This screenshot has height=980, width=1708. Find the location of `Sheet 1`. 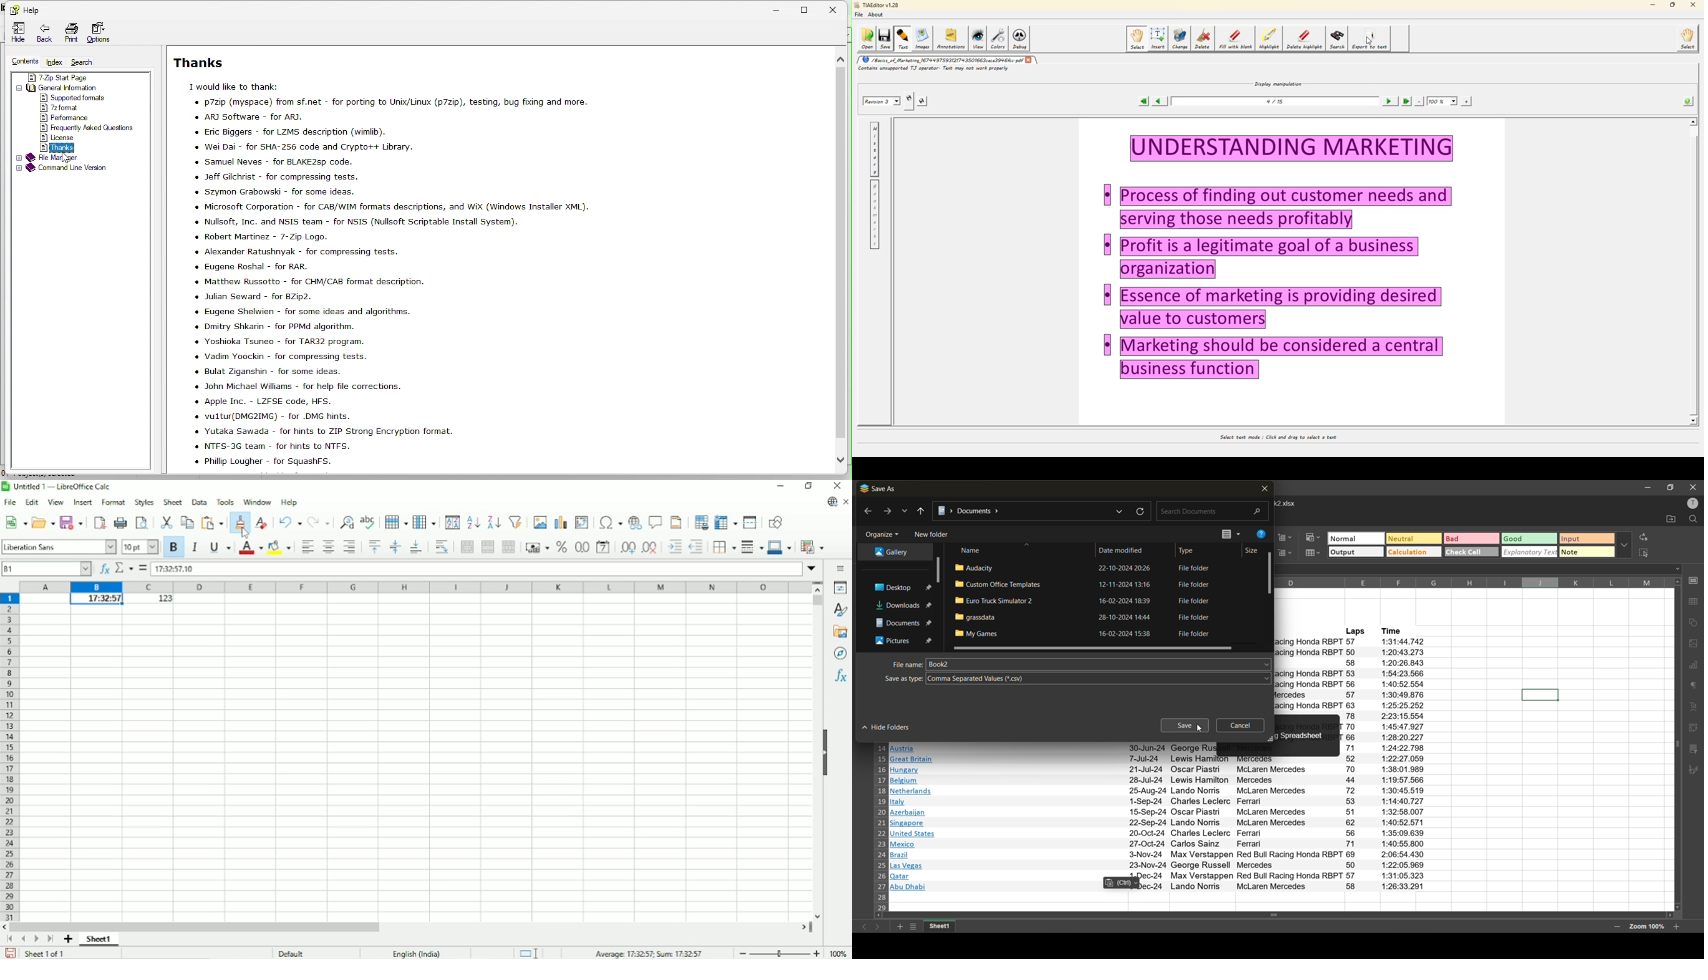

Sheet 1 is located at coordinates (99, 940).